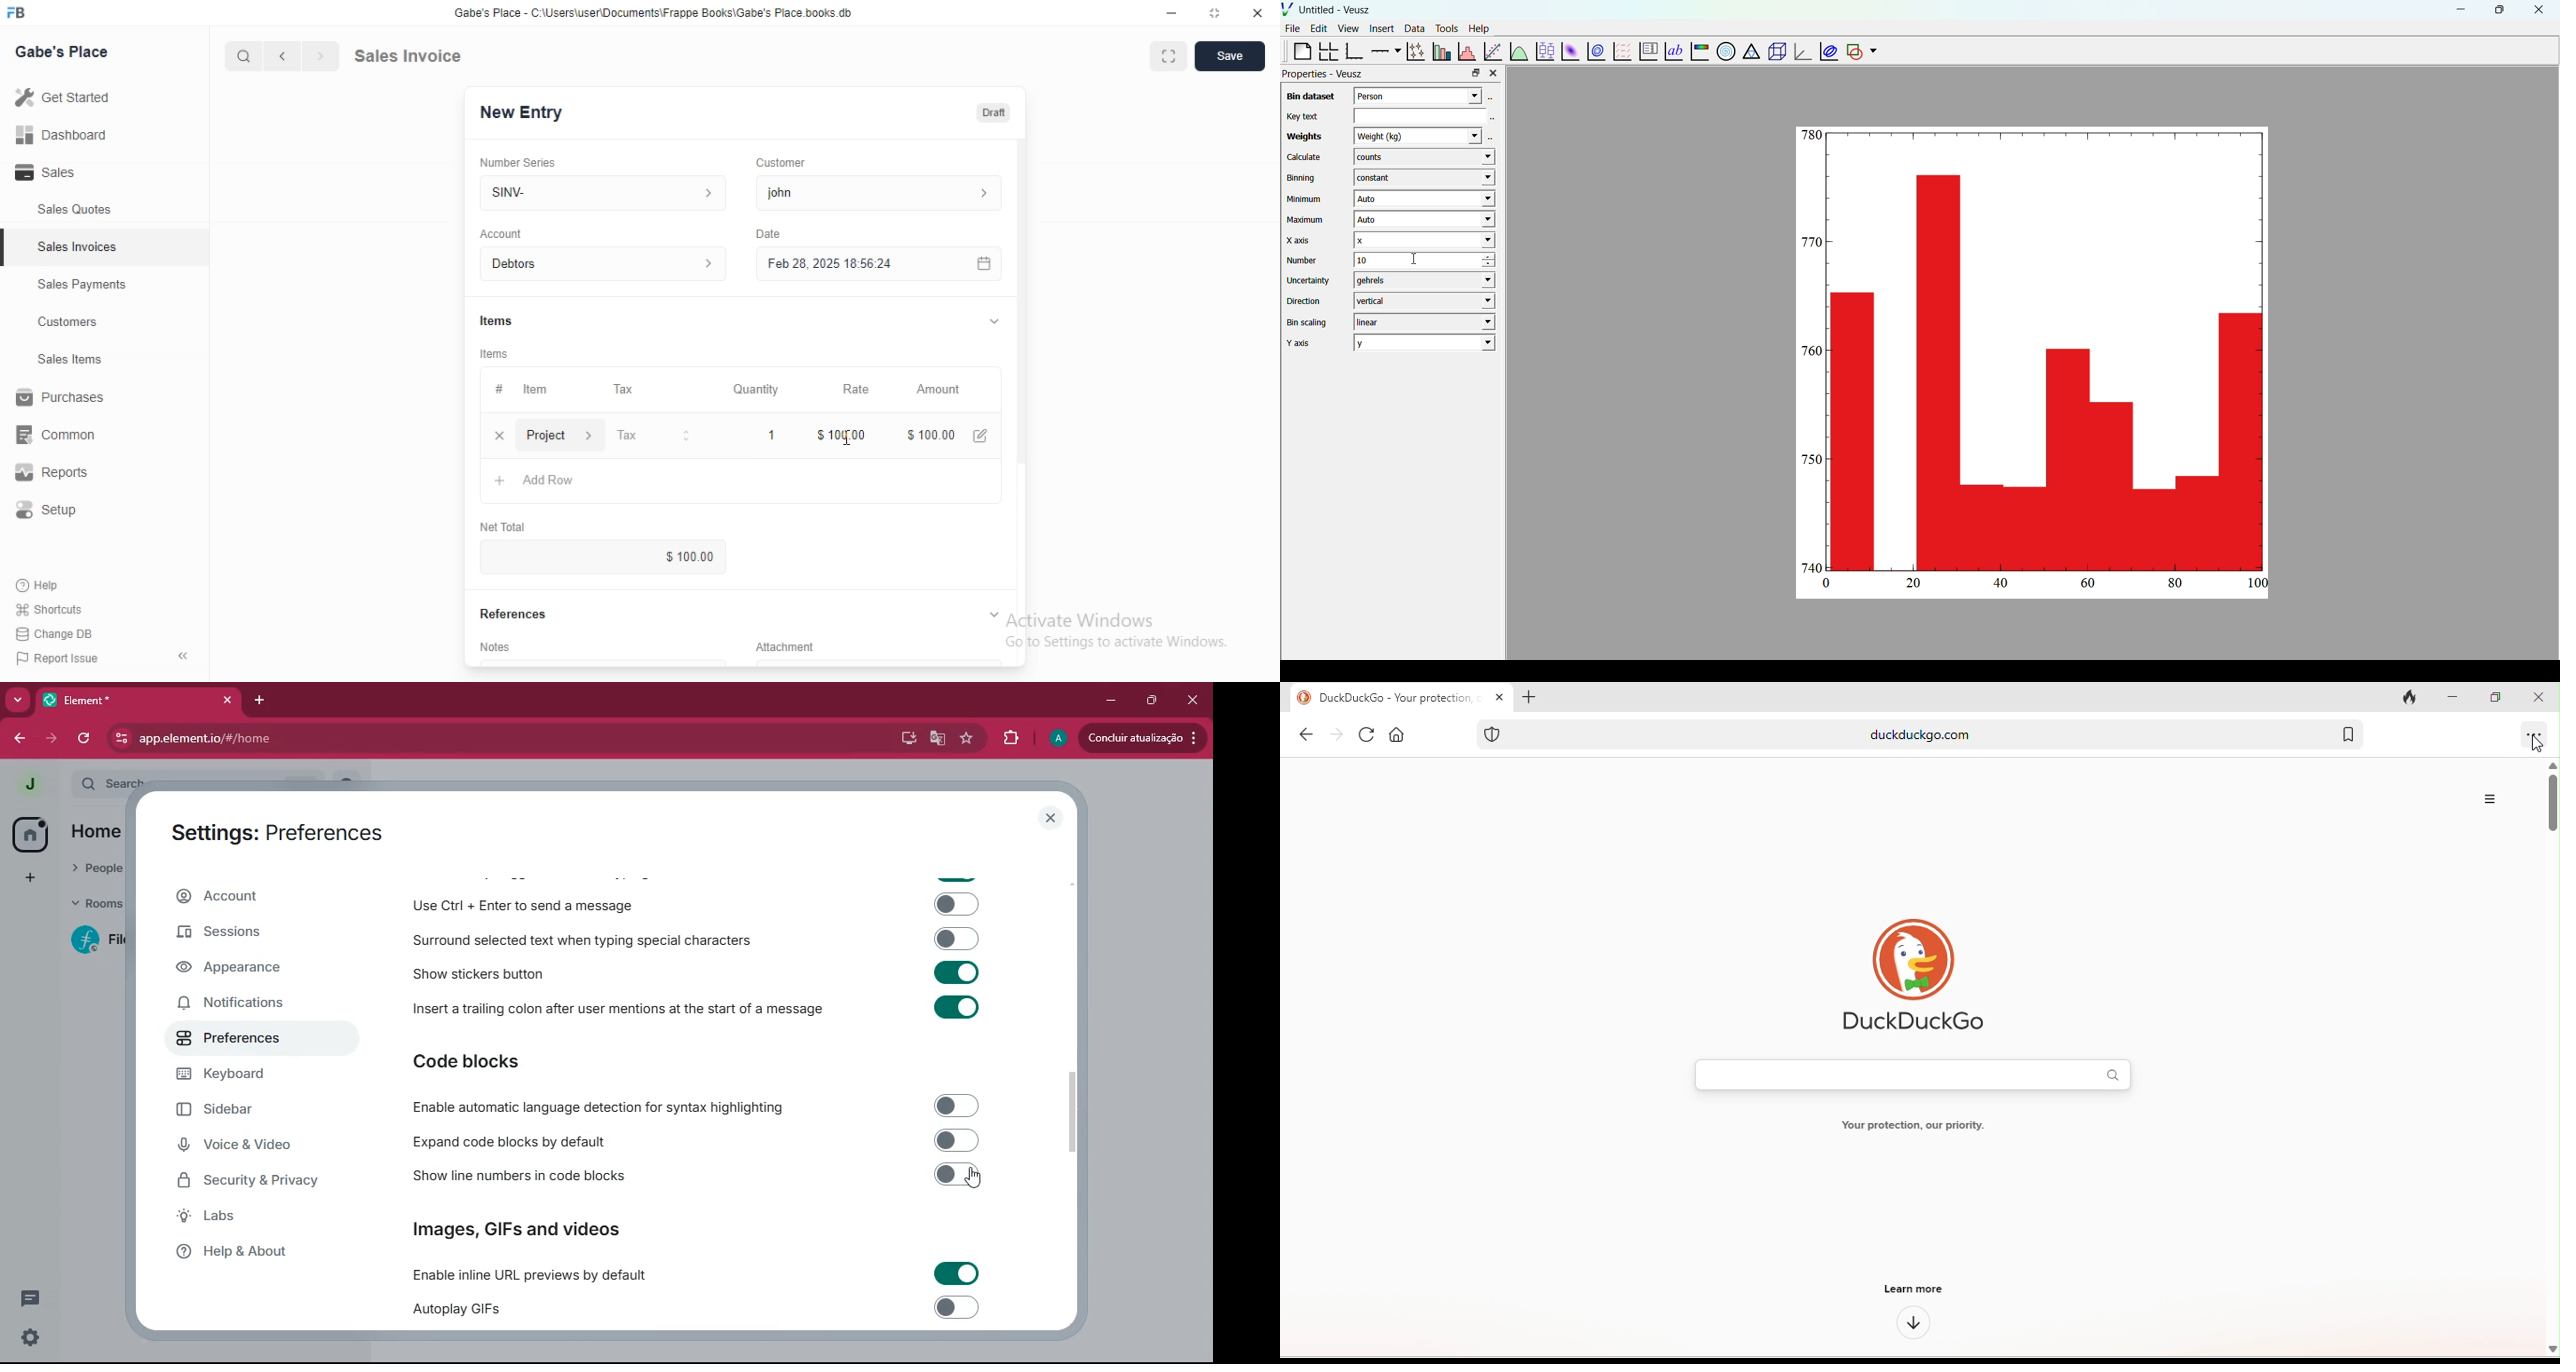 The image size is (2576, 1372). What do you see at coordinates (62, 434) in the screenshot?
I see `common` at bounding box center [62, 434].